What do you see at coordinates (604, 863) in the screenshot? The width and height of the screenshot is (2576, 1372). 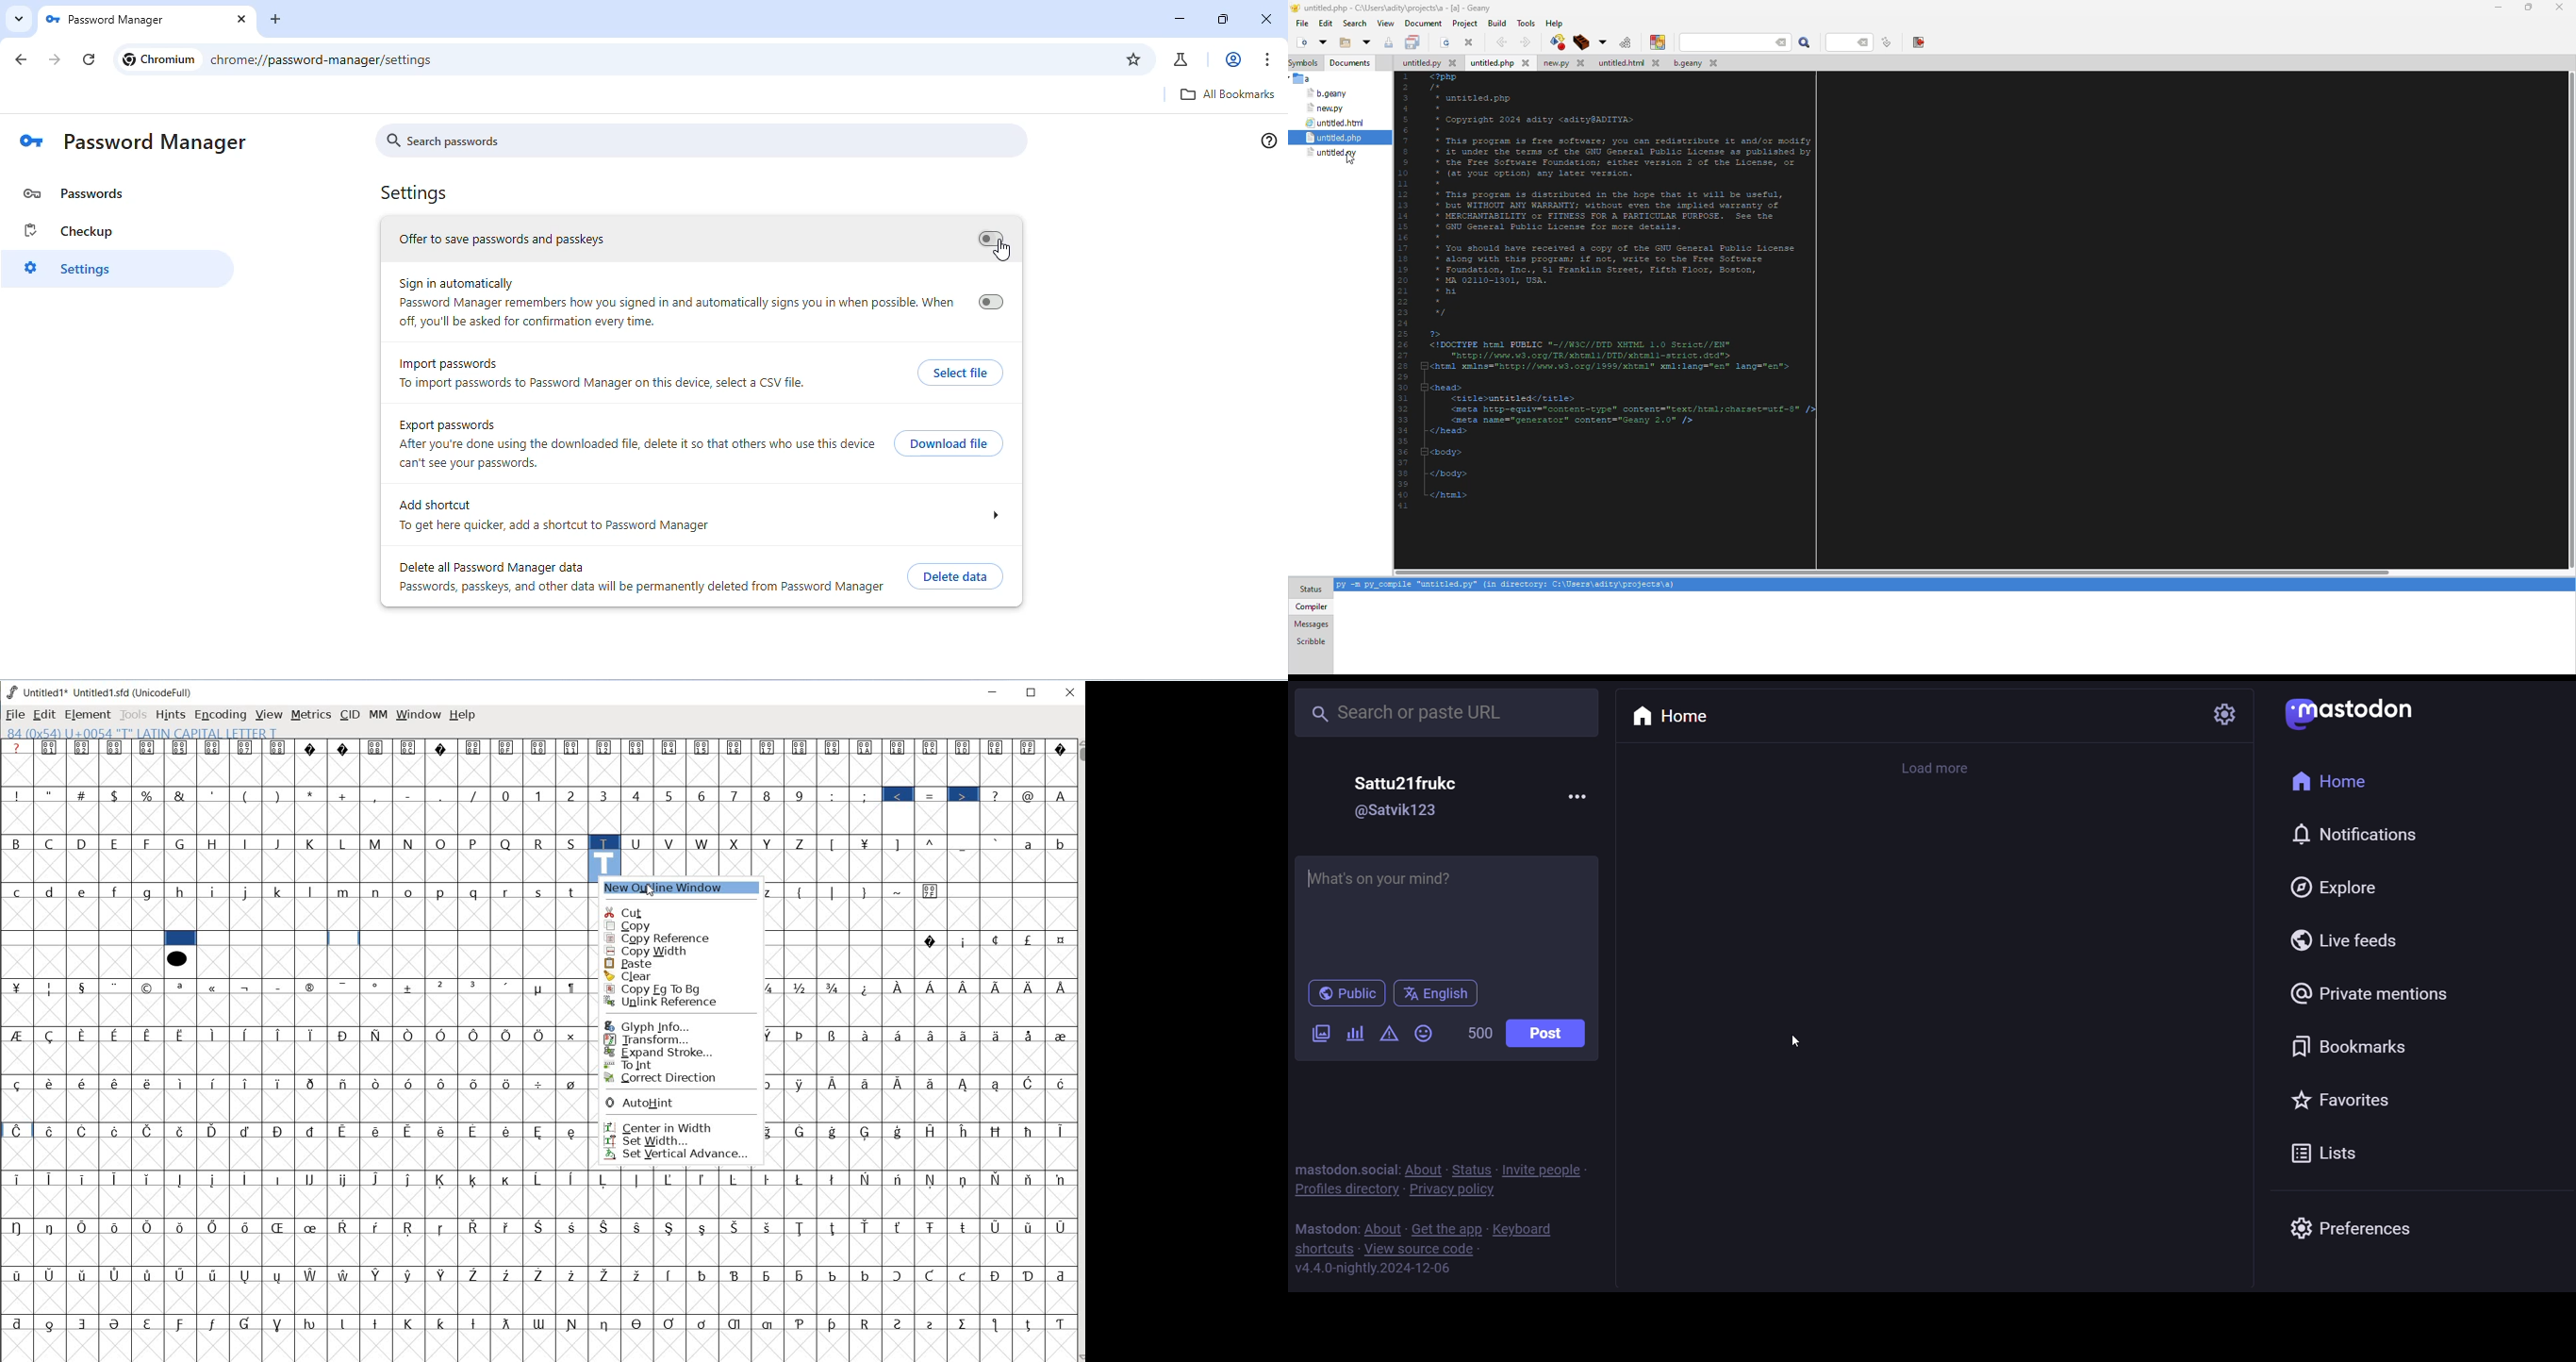 I see `T glyph` at bounding box center [604, 863].